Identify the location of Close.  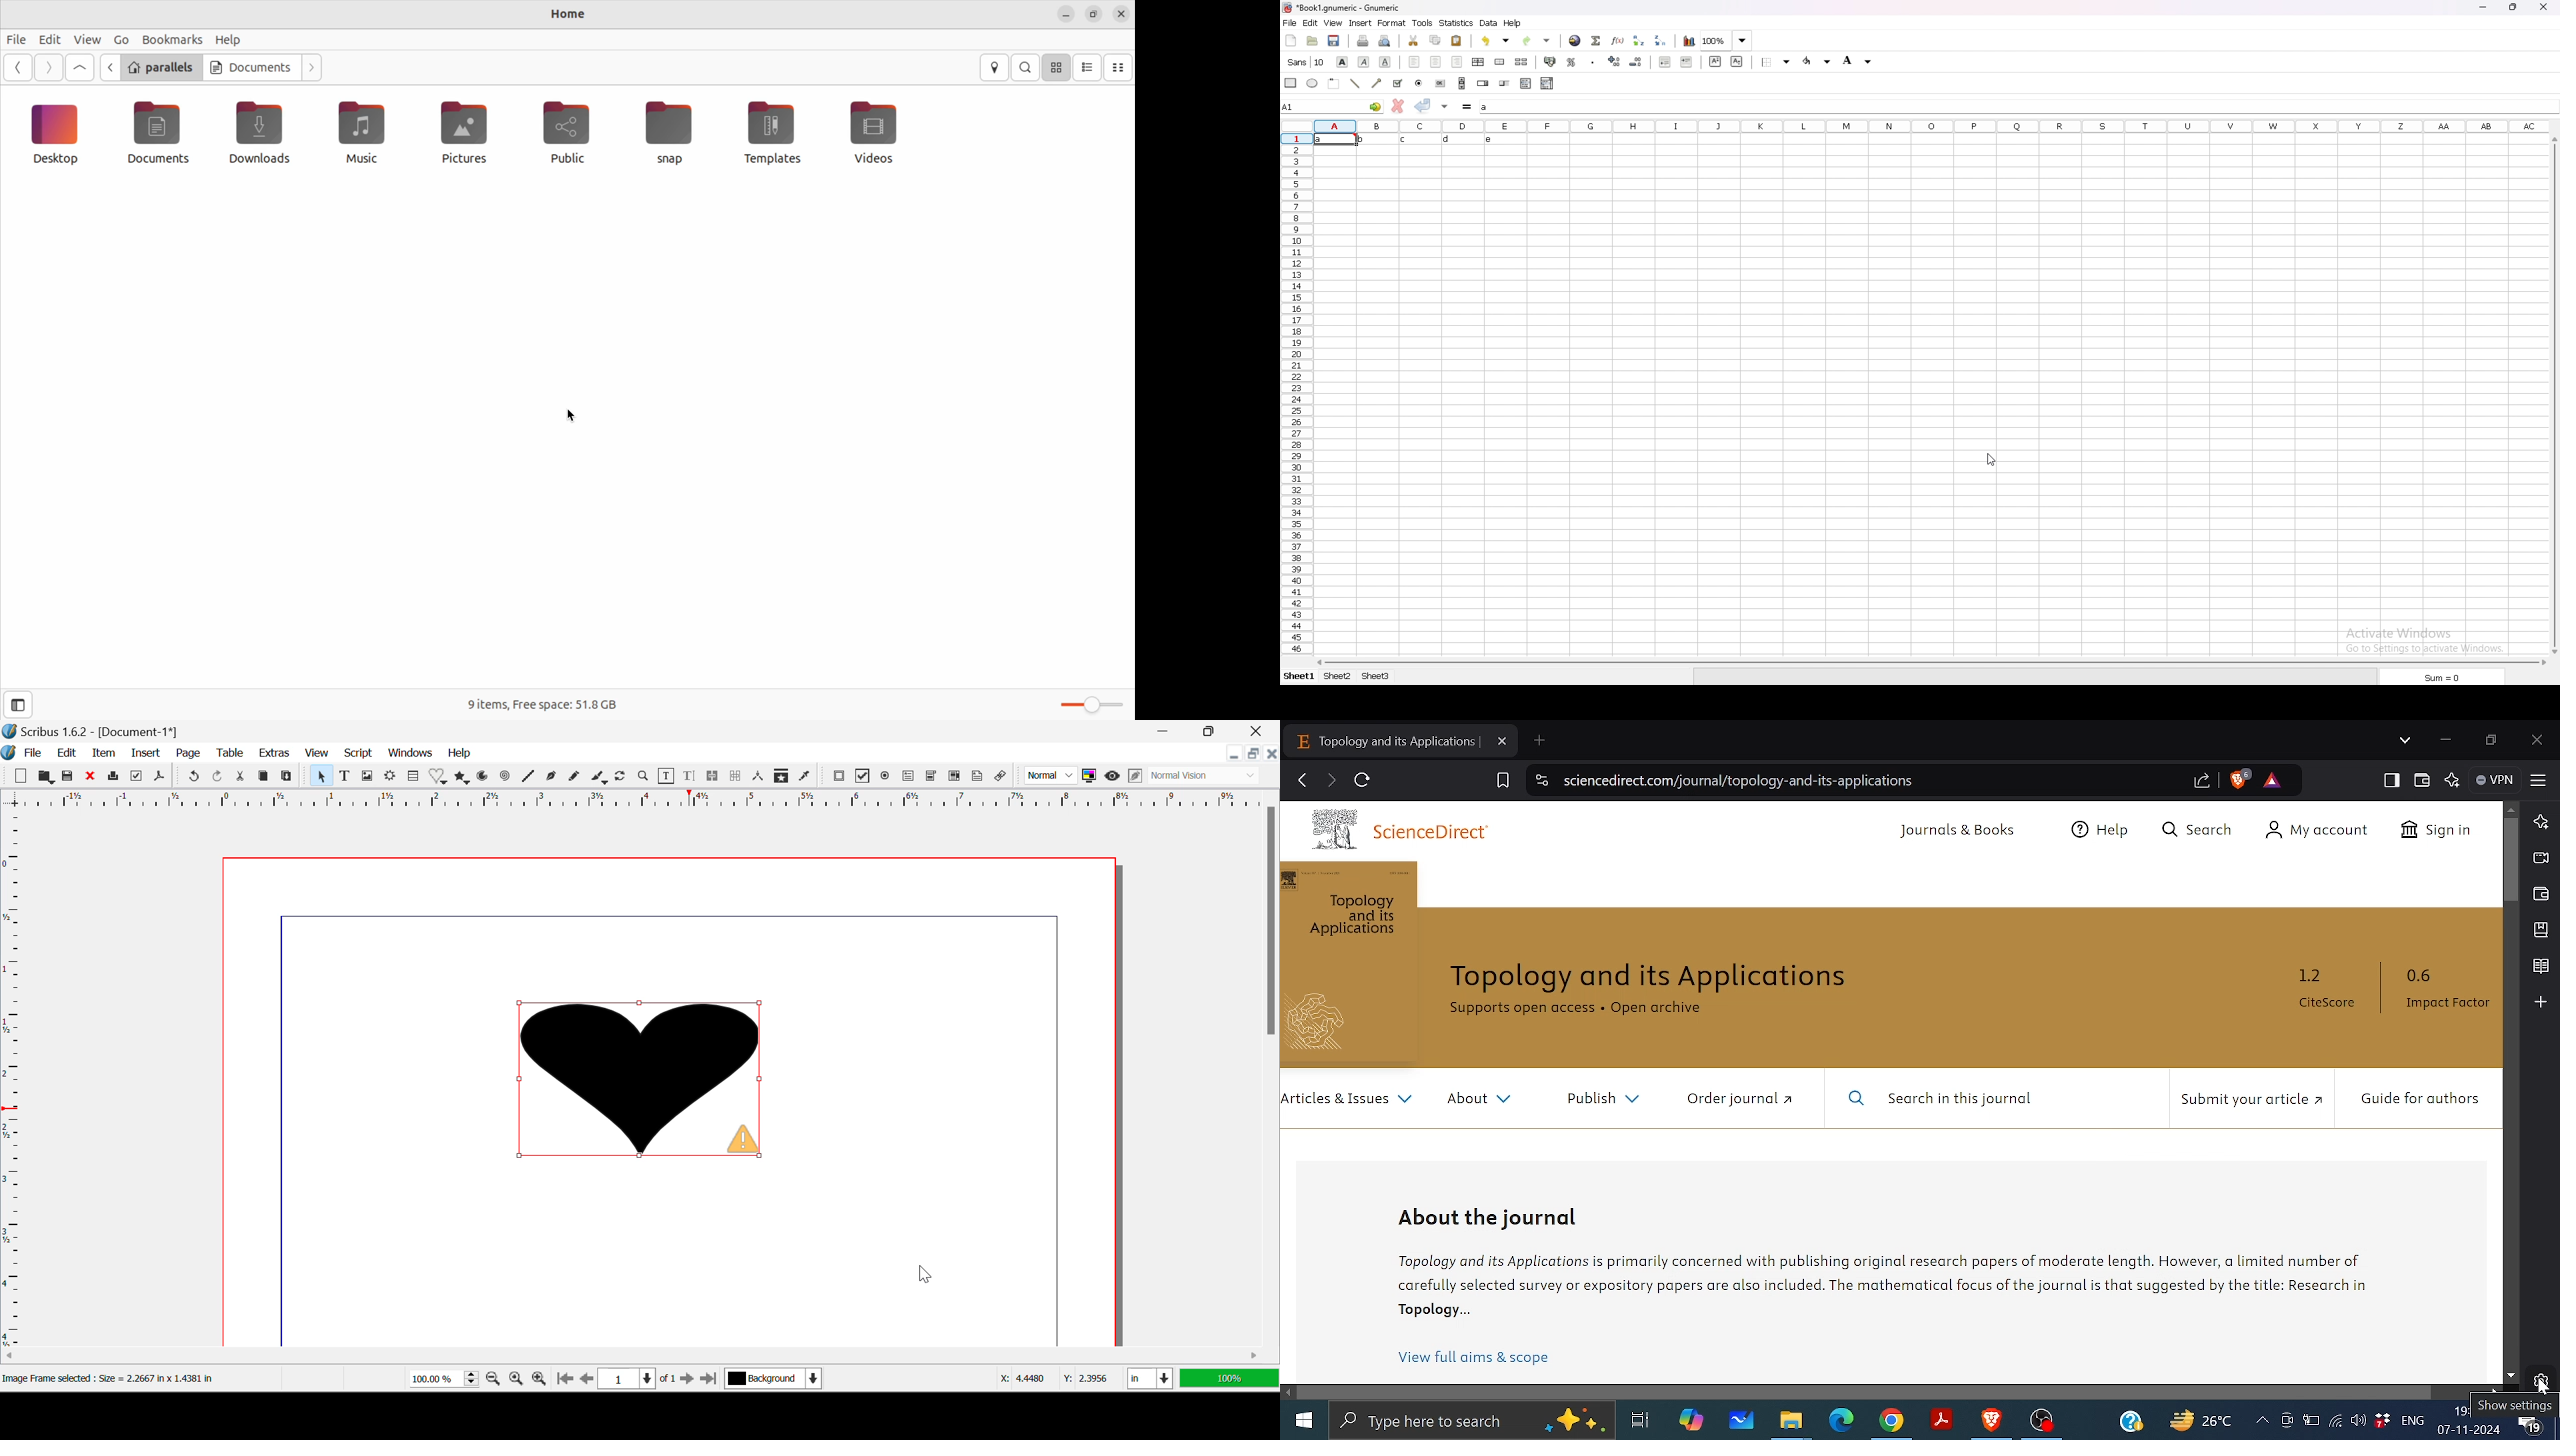
(93, 778).